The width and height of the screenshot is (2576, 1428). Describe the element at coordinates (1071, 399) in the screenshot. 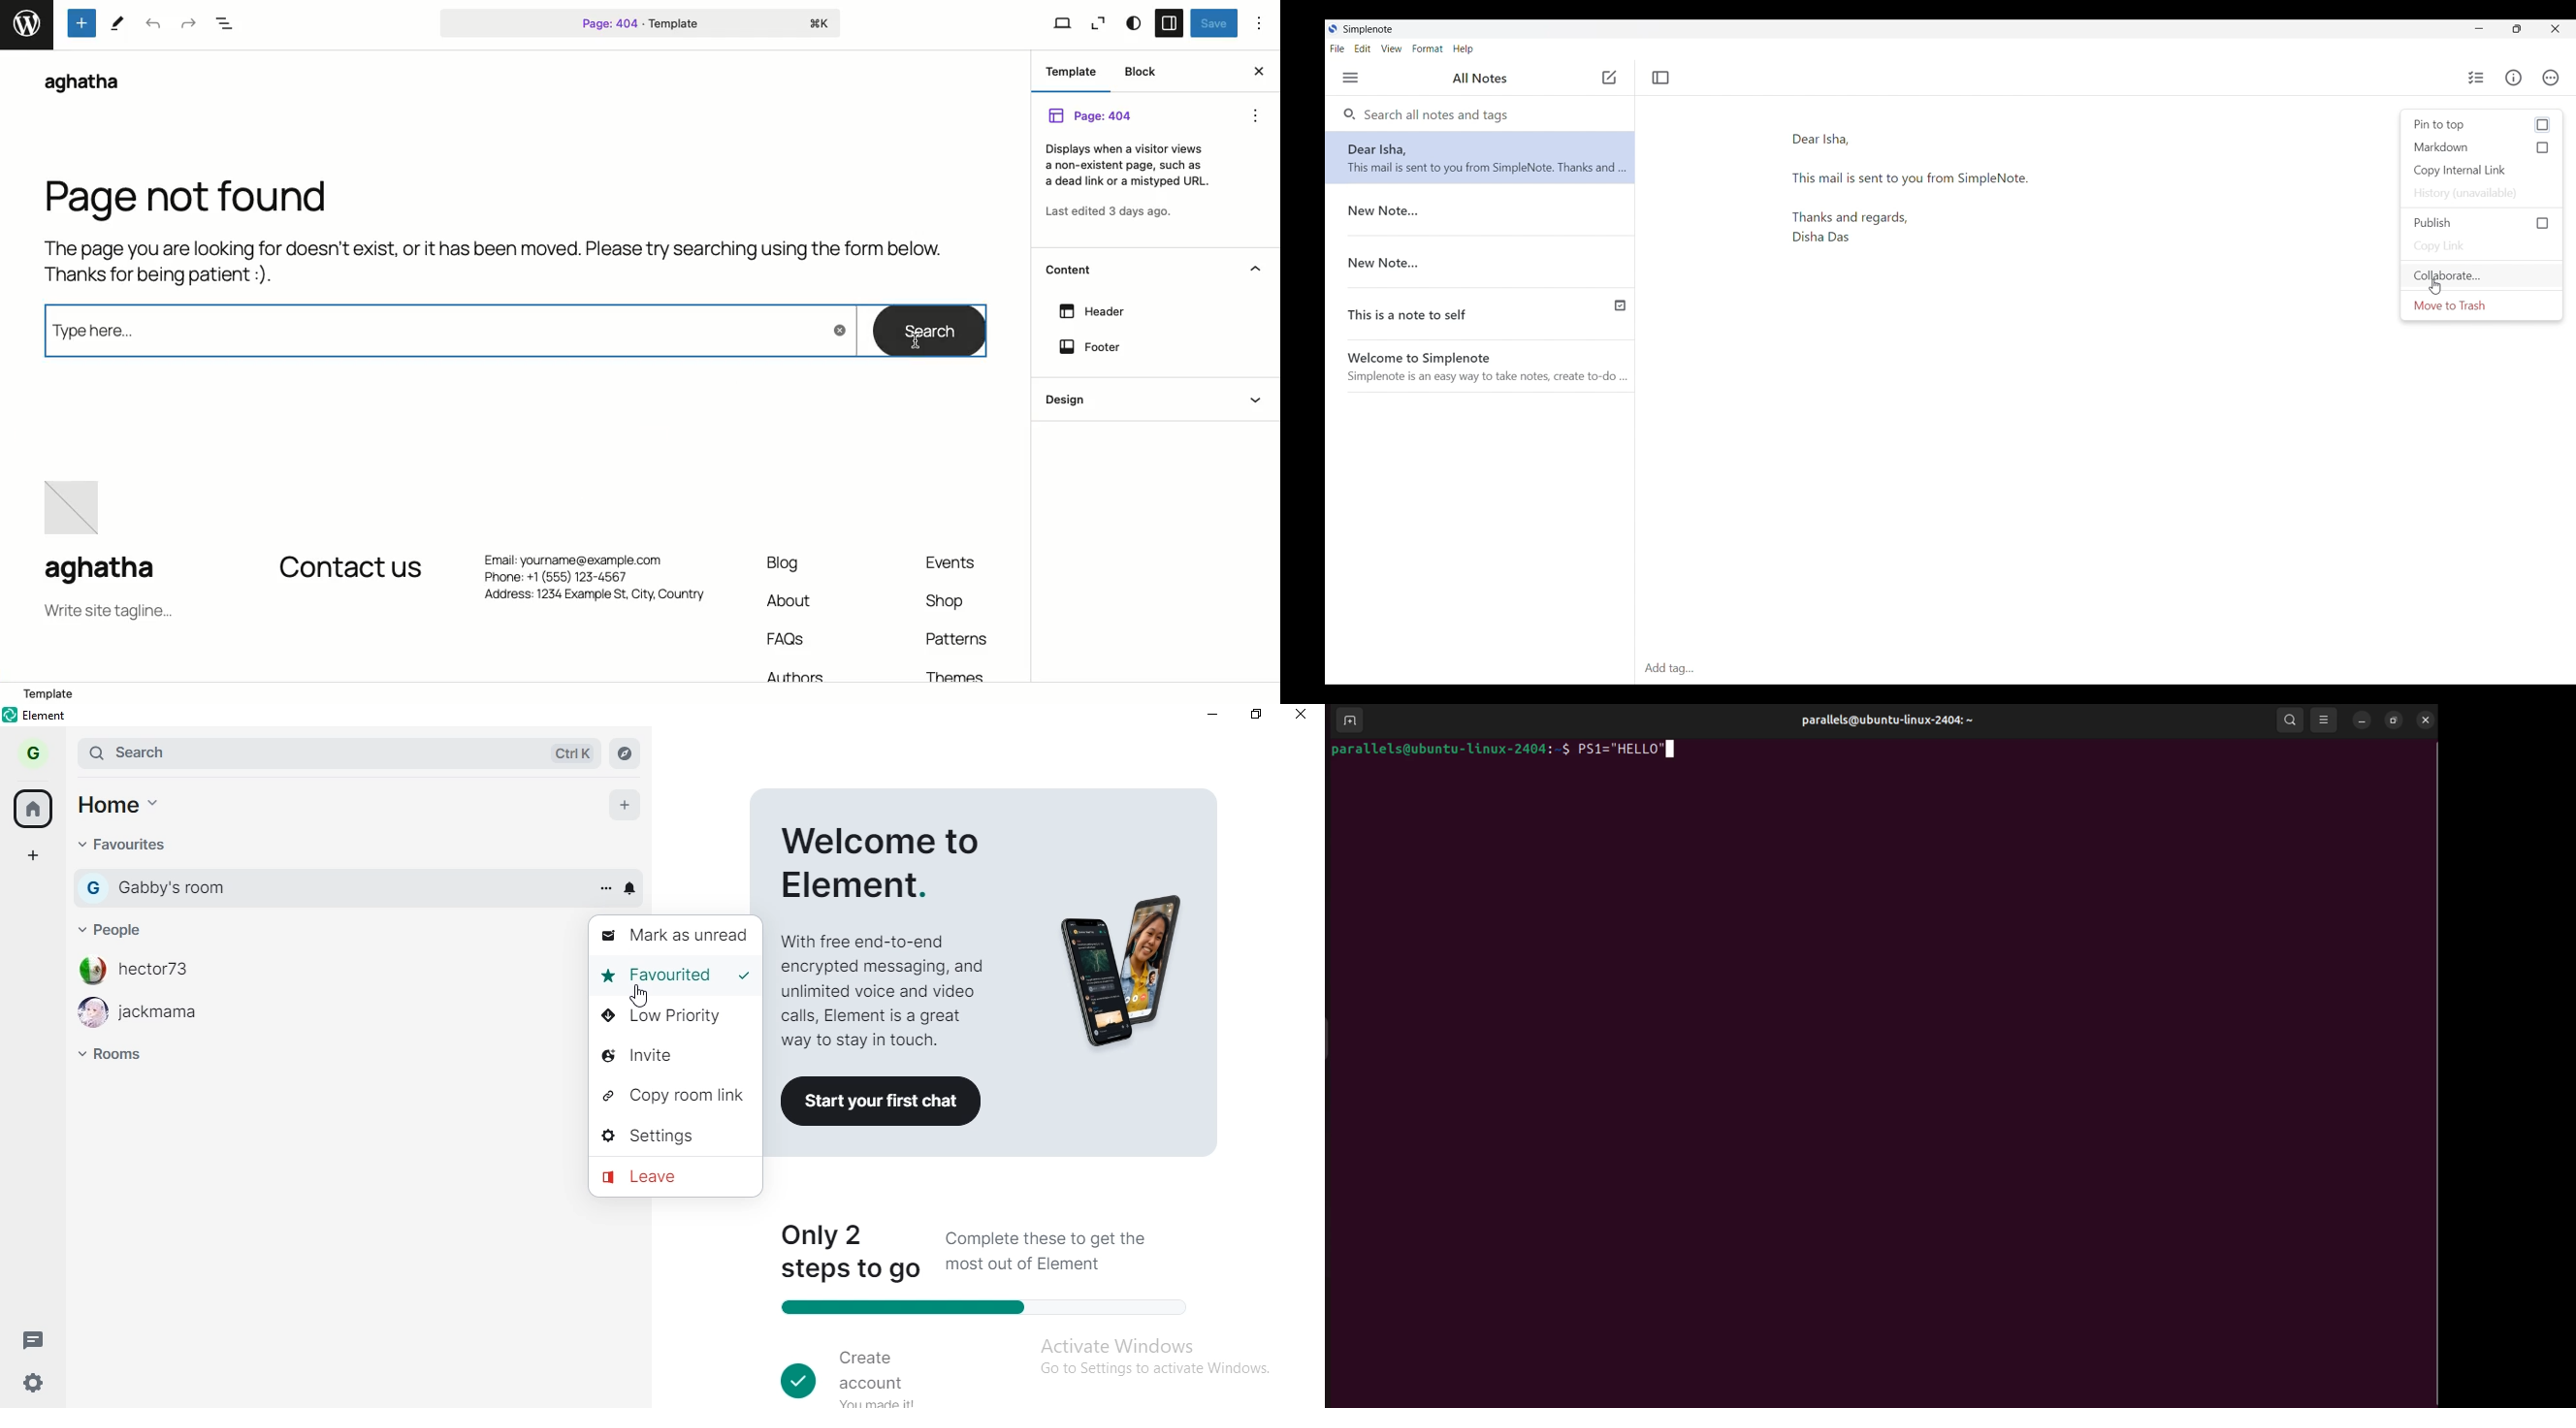

I see `Design` at that location.